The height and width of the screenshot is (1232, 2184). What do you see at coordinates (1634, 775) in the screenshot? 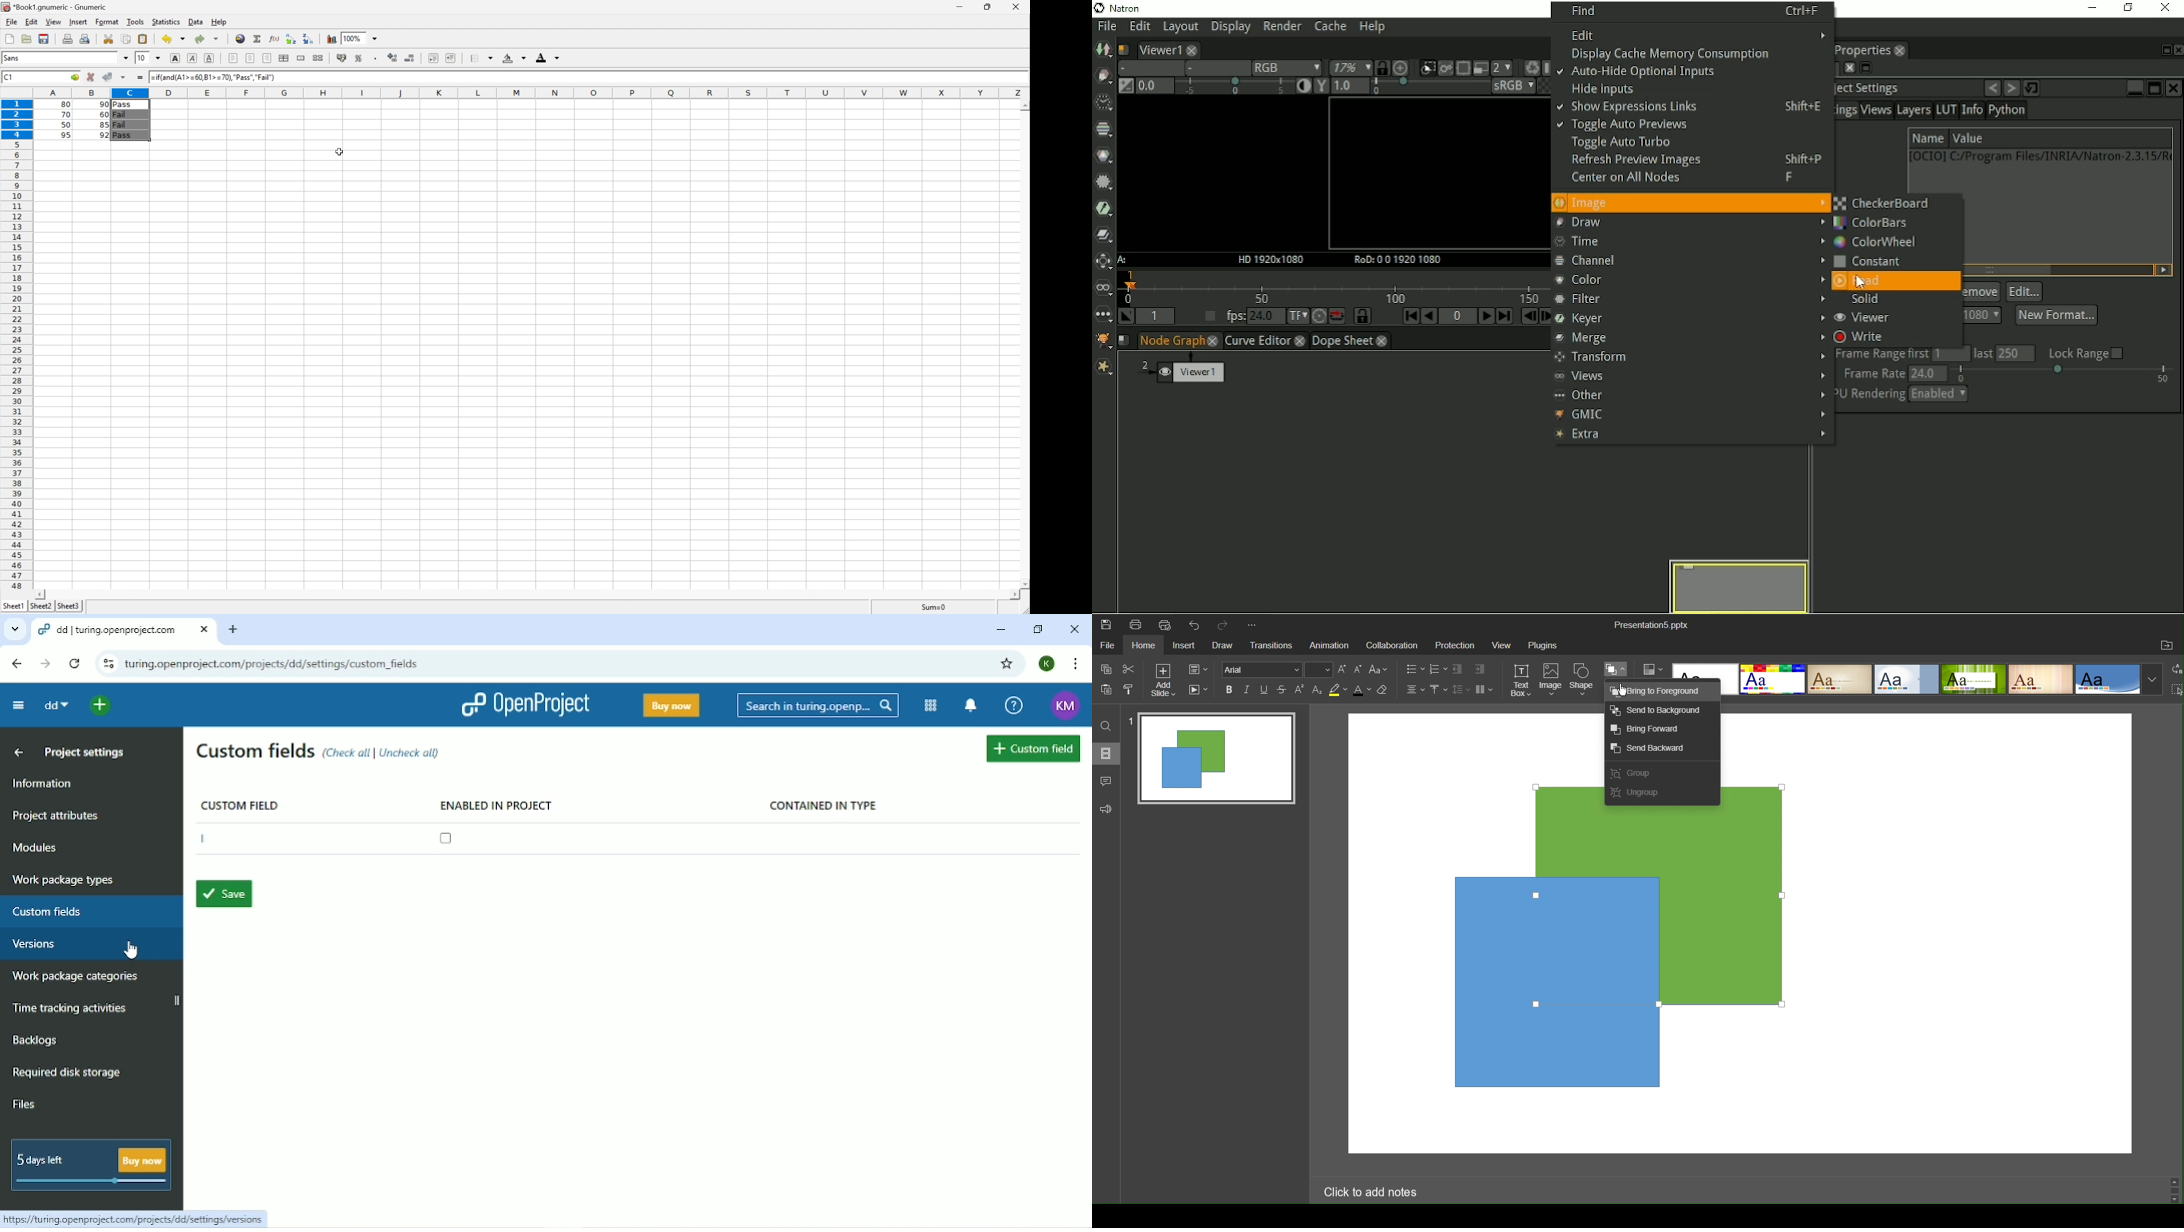
I see `Group` at bounding box center [1634, 775].